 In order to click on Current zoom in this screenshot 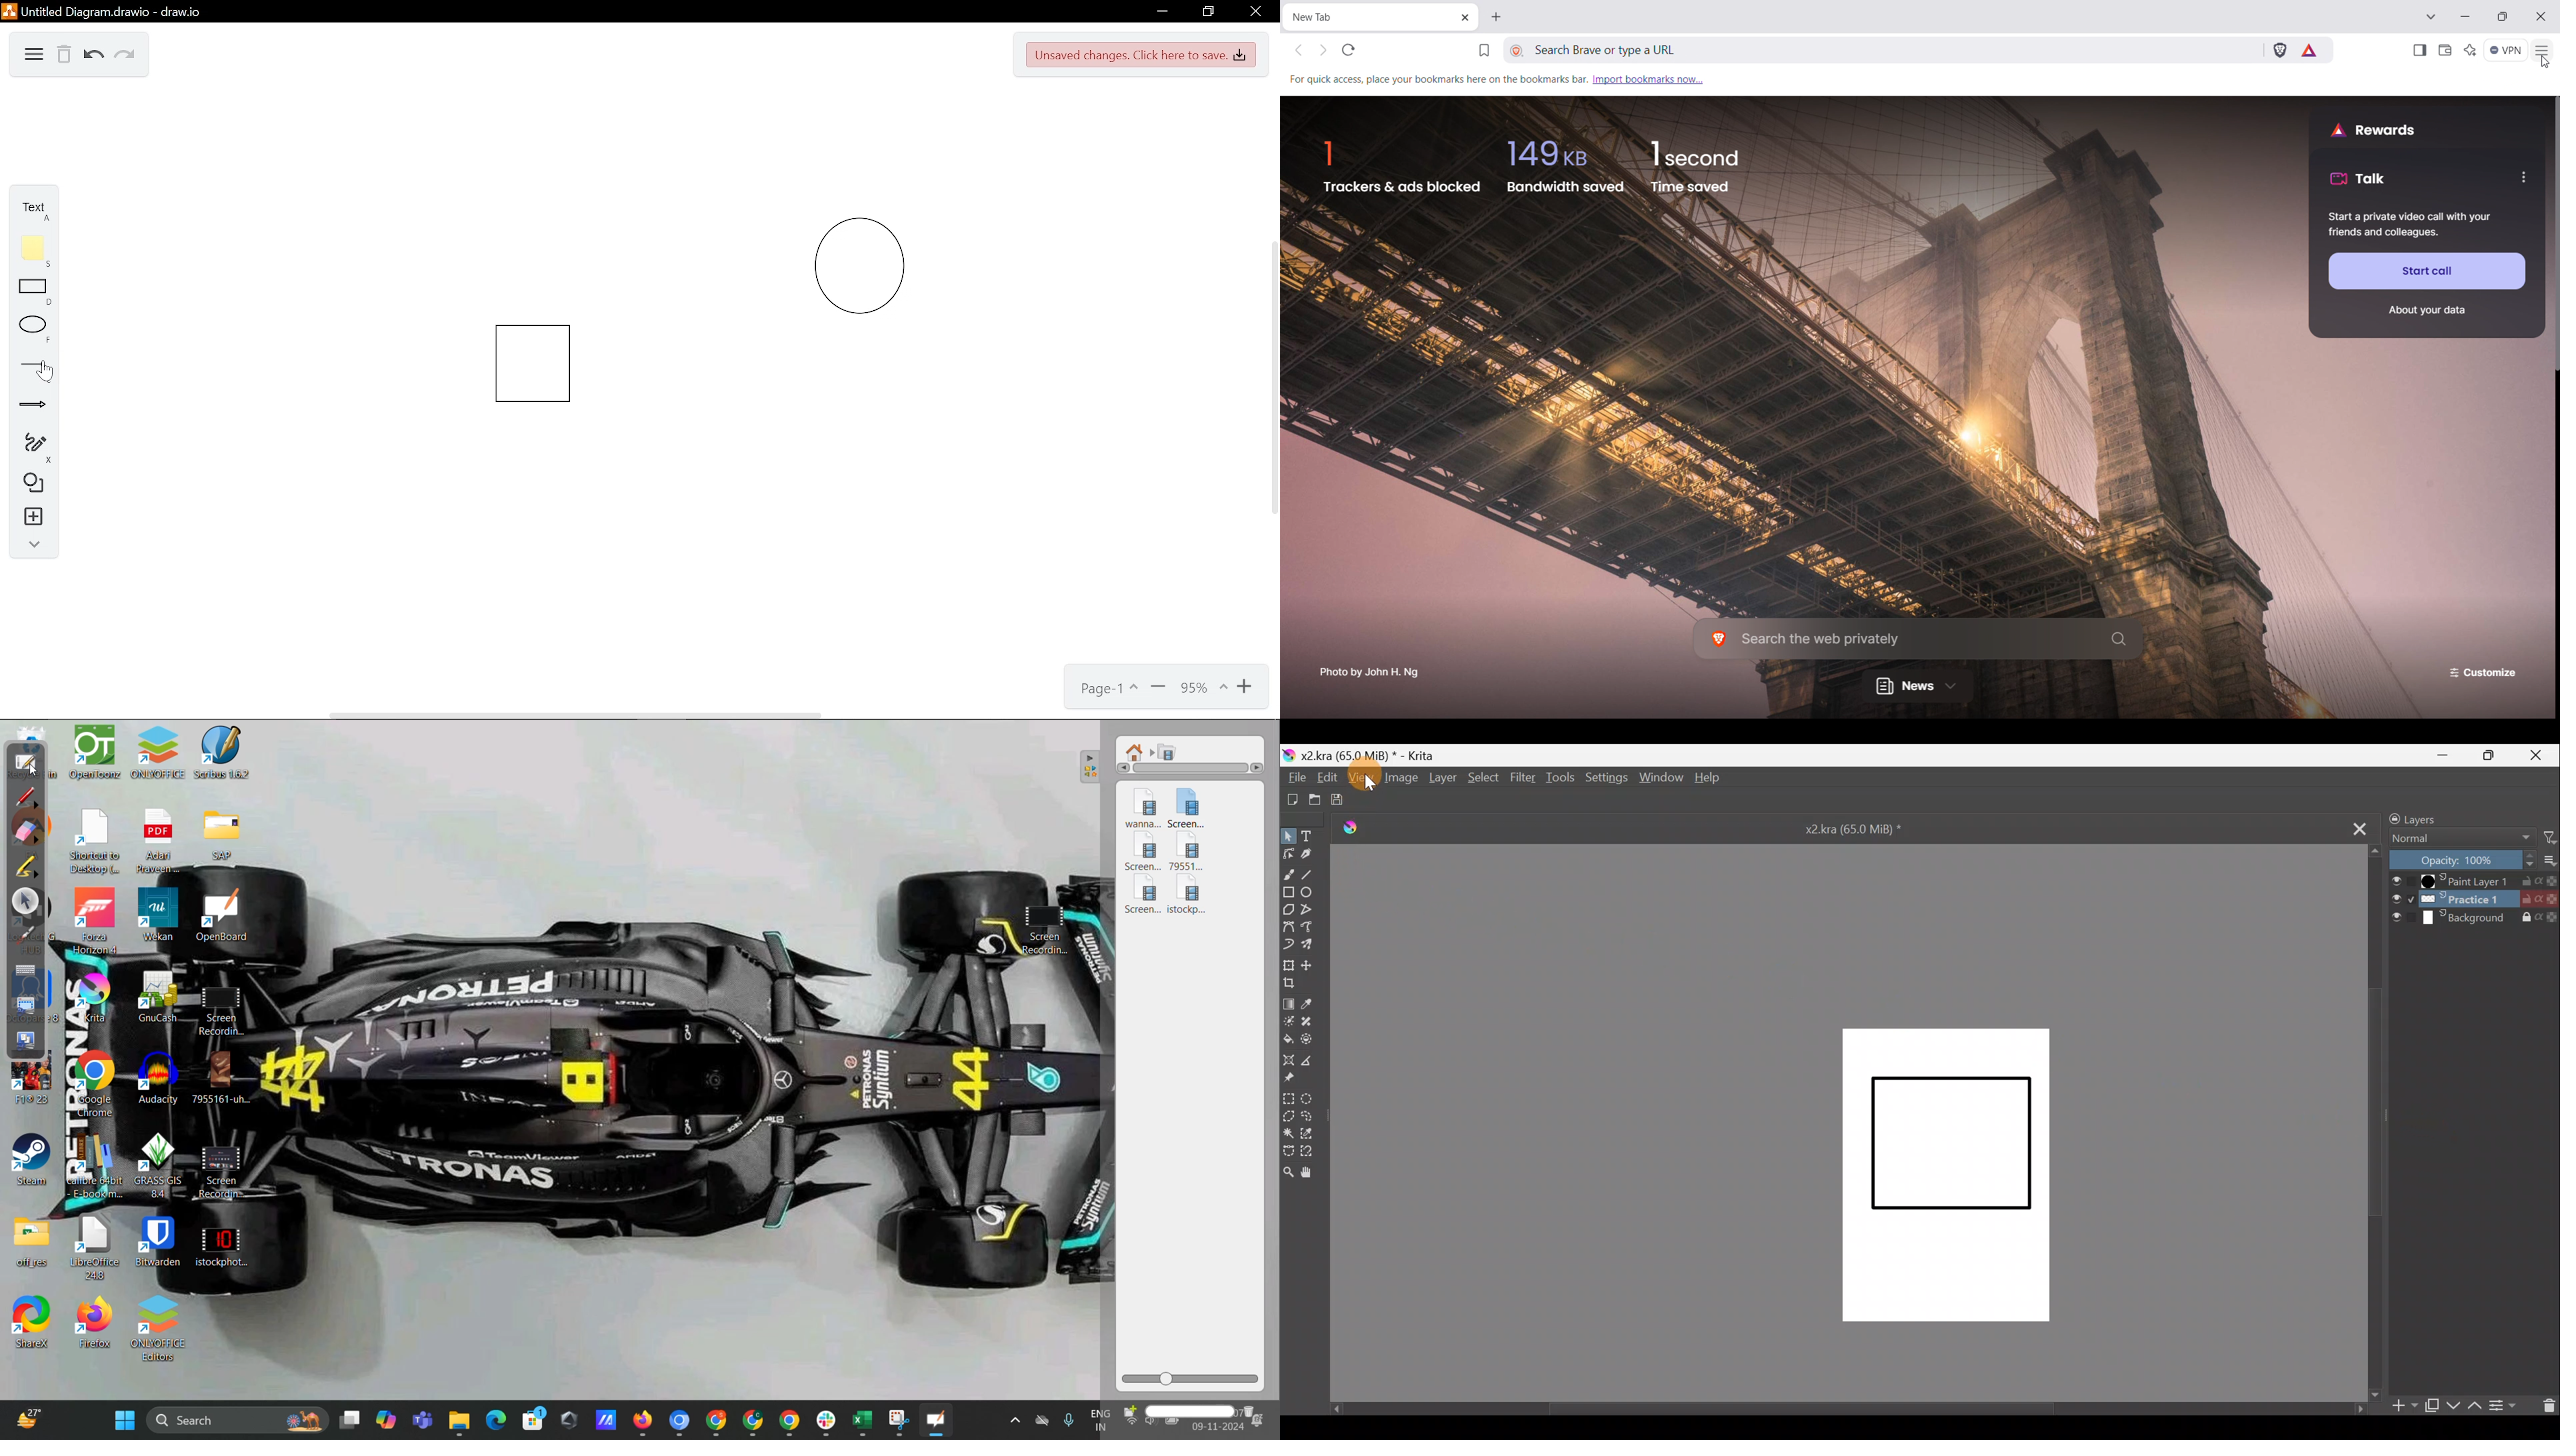, I will do `click(1202, 691)`.